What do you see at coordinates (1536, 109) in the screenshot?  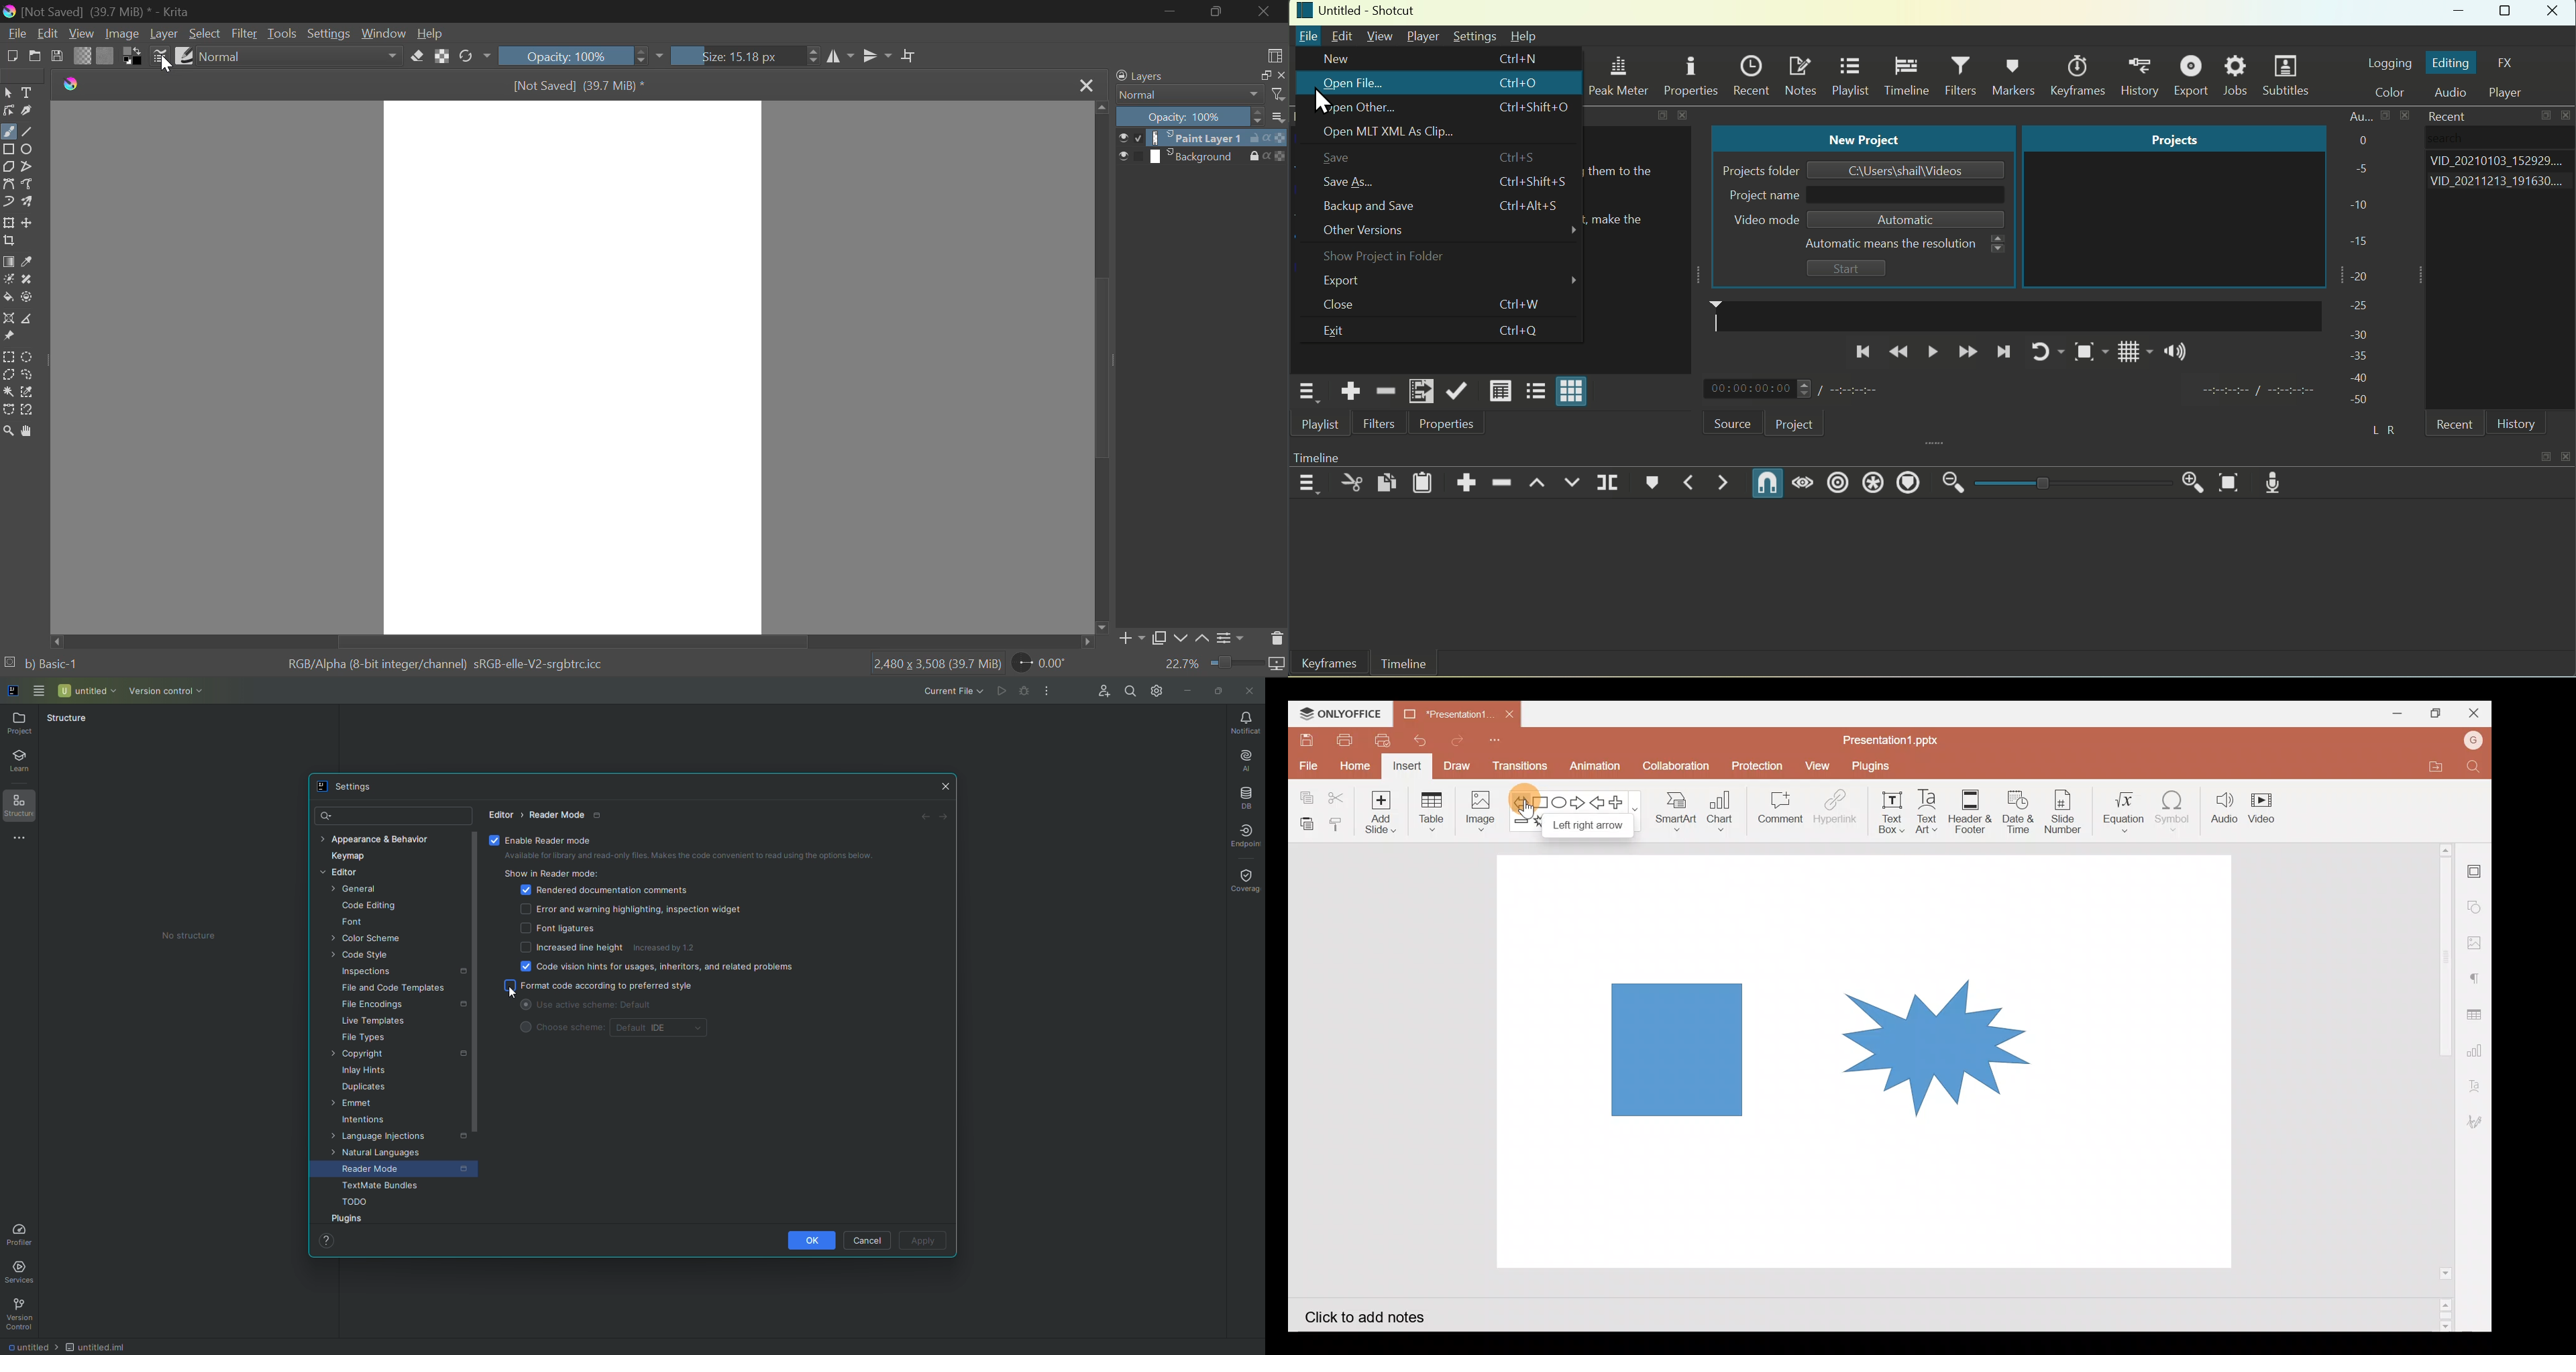 I see `Ctlrl+Shift+O` at bounding box center [1536, 109].